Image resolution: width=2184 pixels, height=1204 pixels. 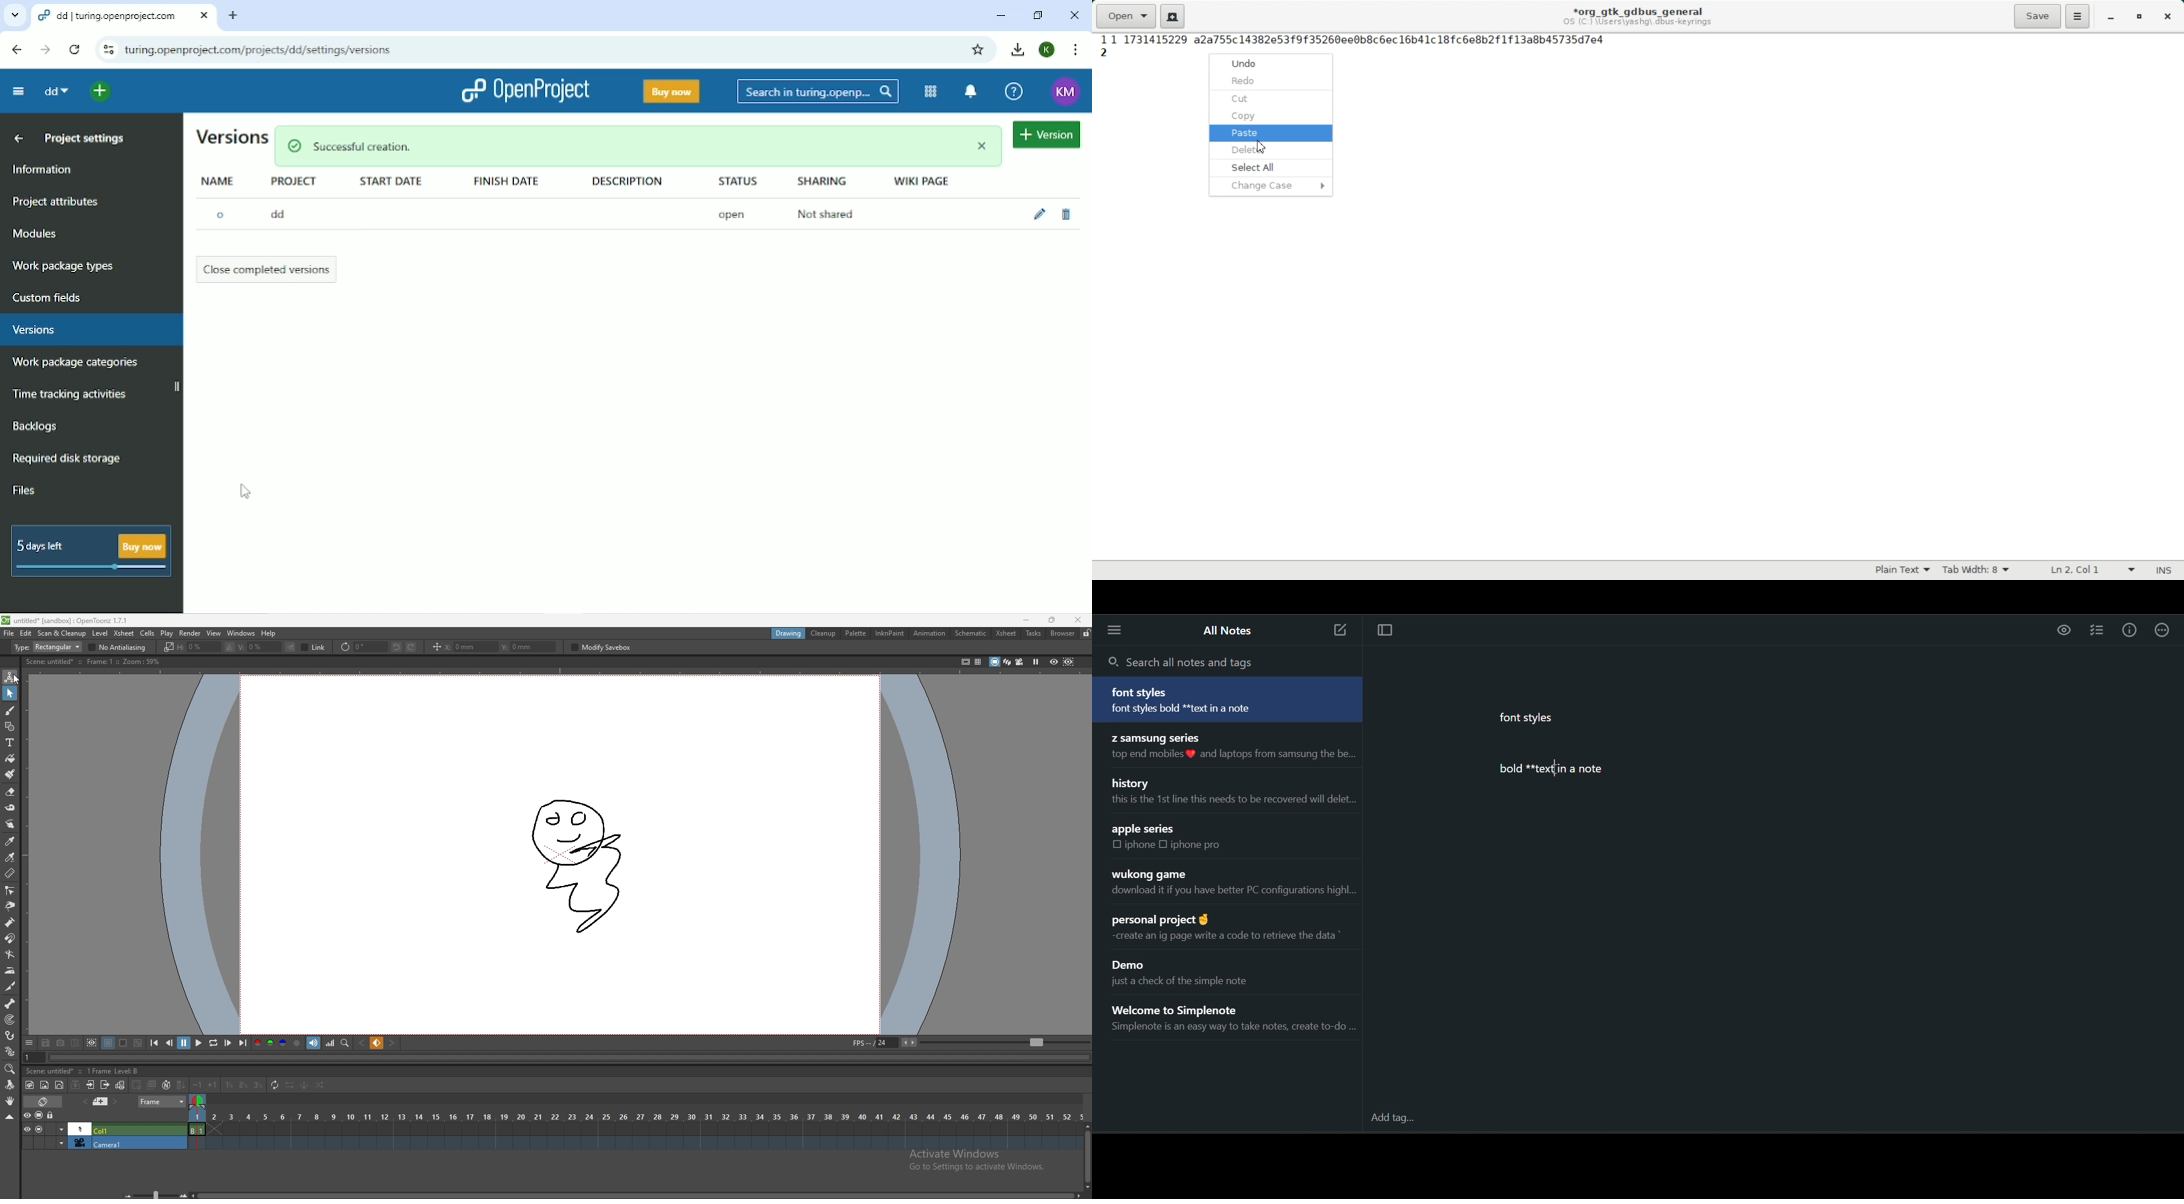 What do you see at coordinates (1230, 755) in the screenshot?
I see `top end mobiles % and laptops from samsung the be...` at bounding box center [1230, 755].